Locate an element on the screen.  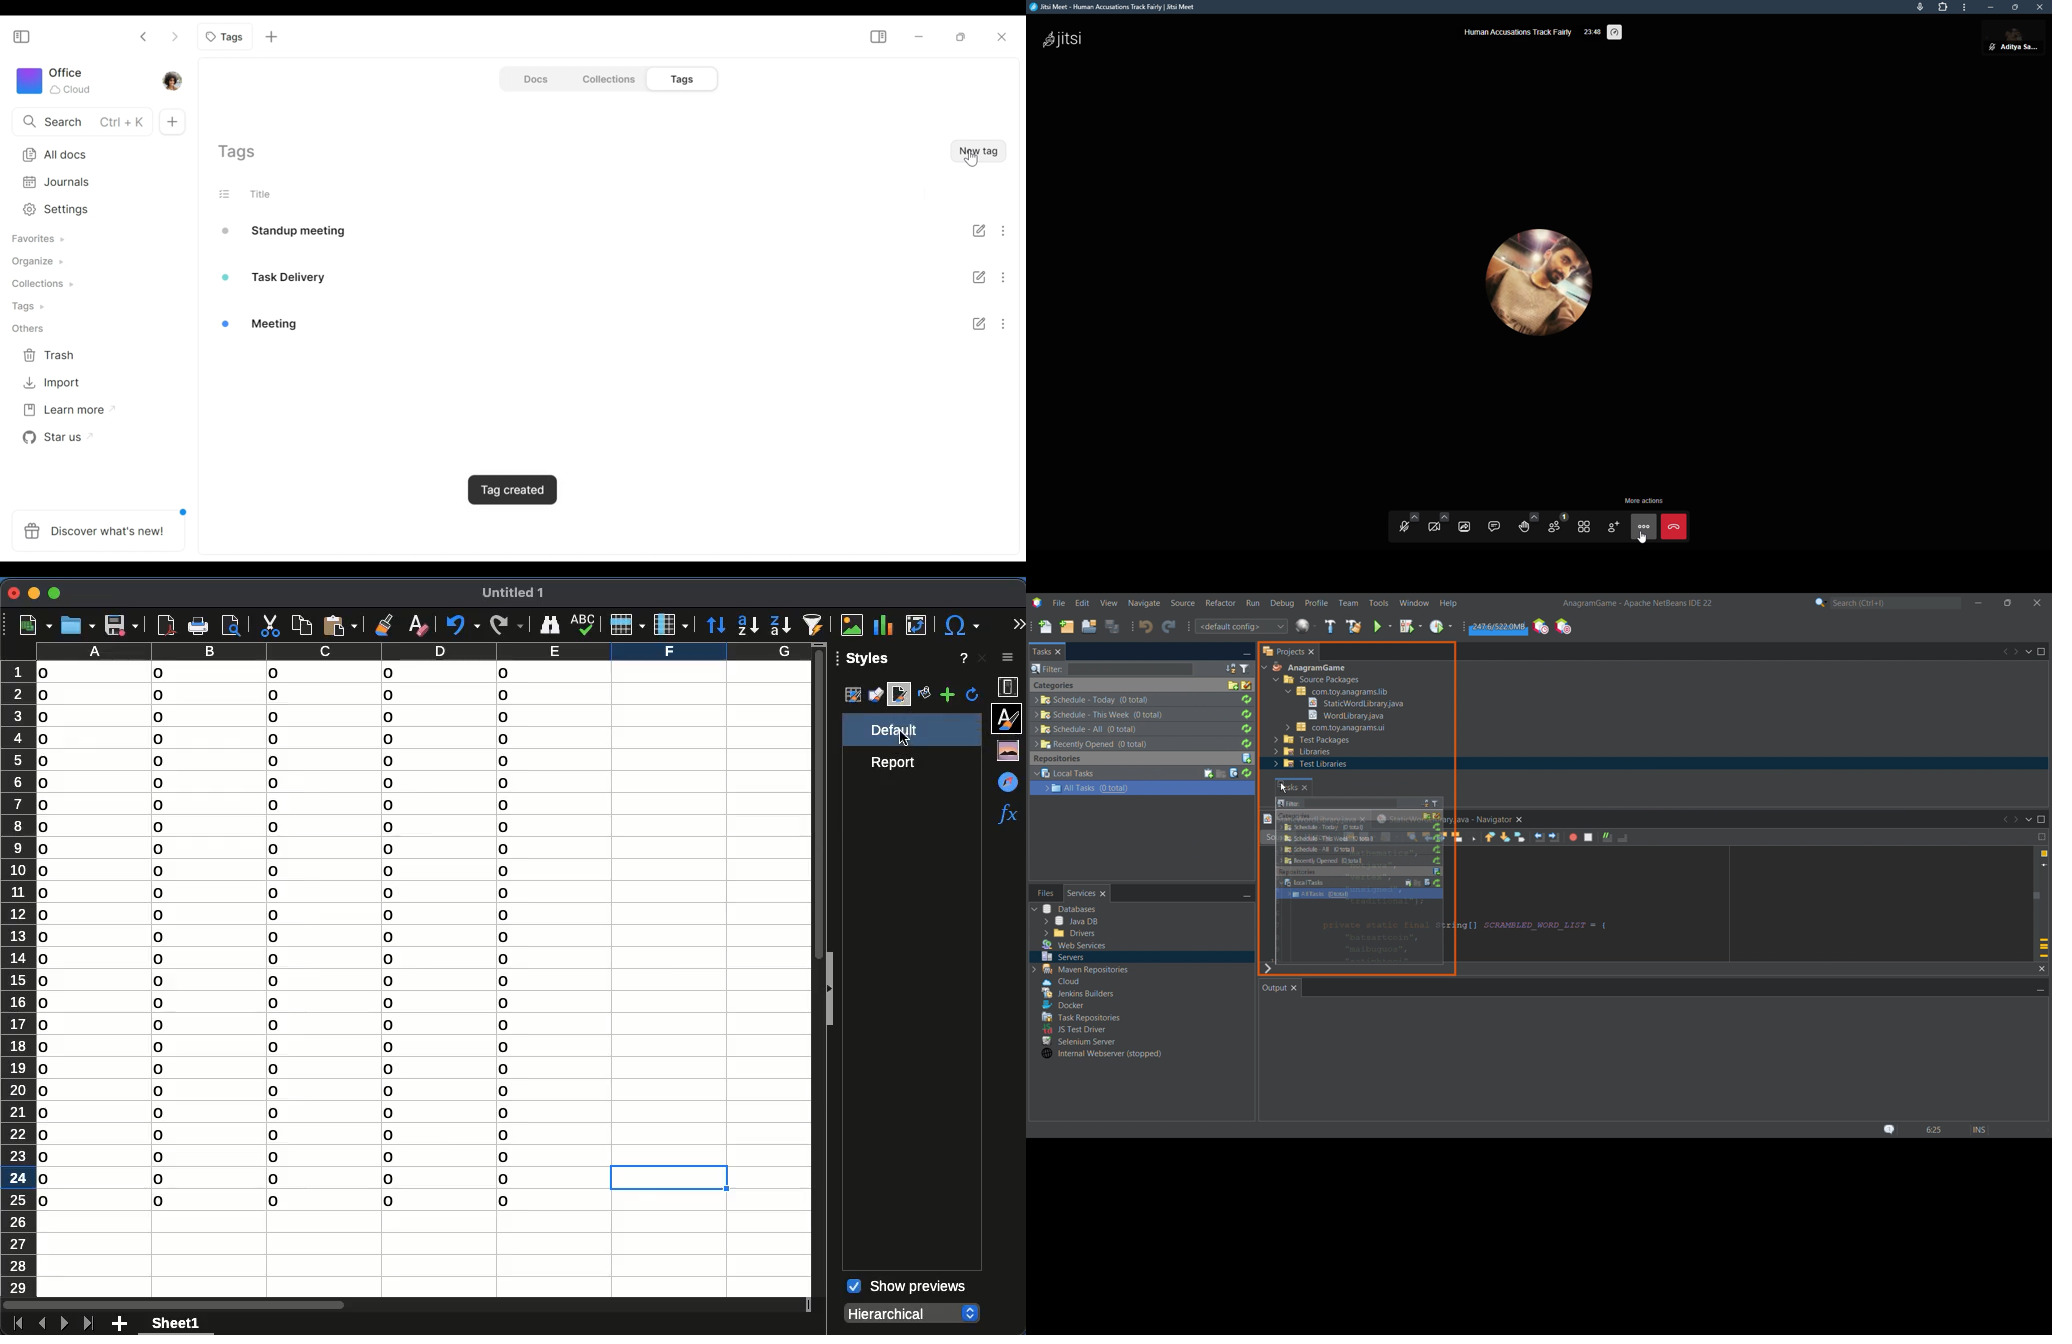
Previous is located at coordinates (2004, 819).